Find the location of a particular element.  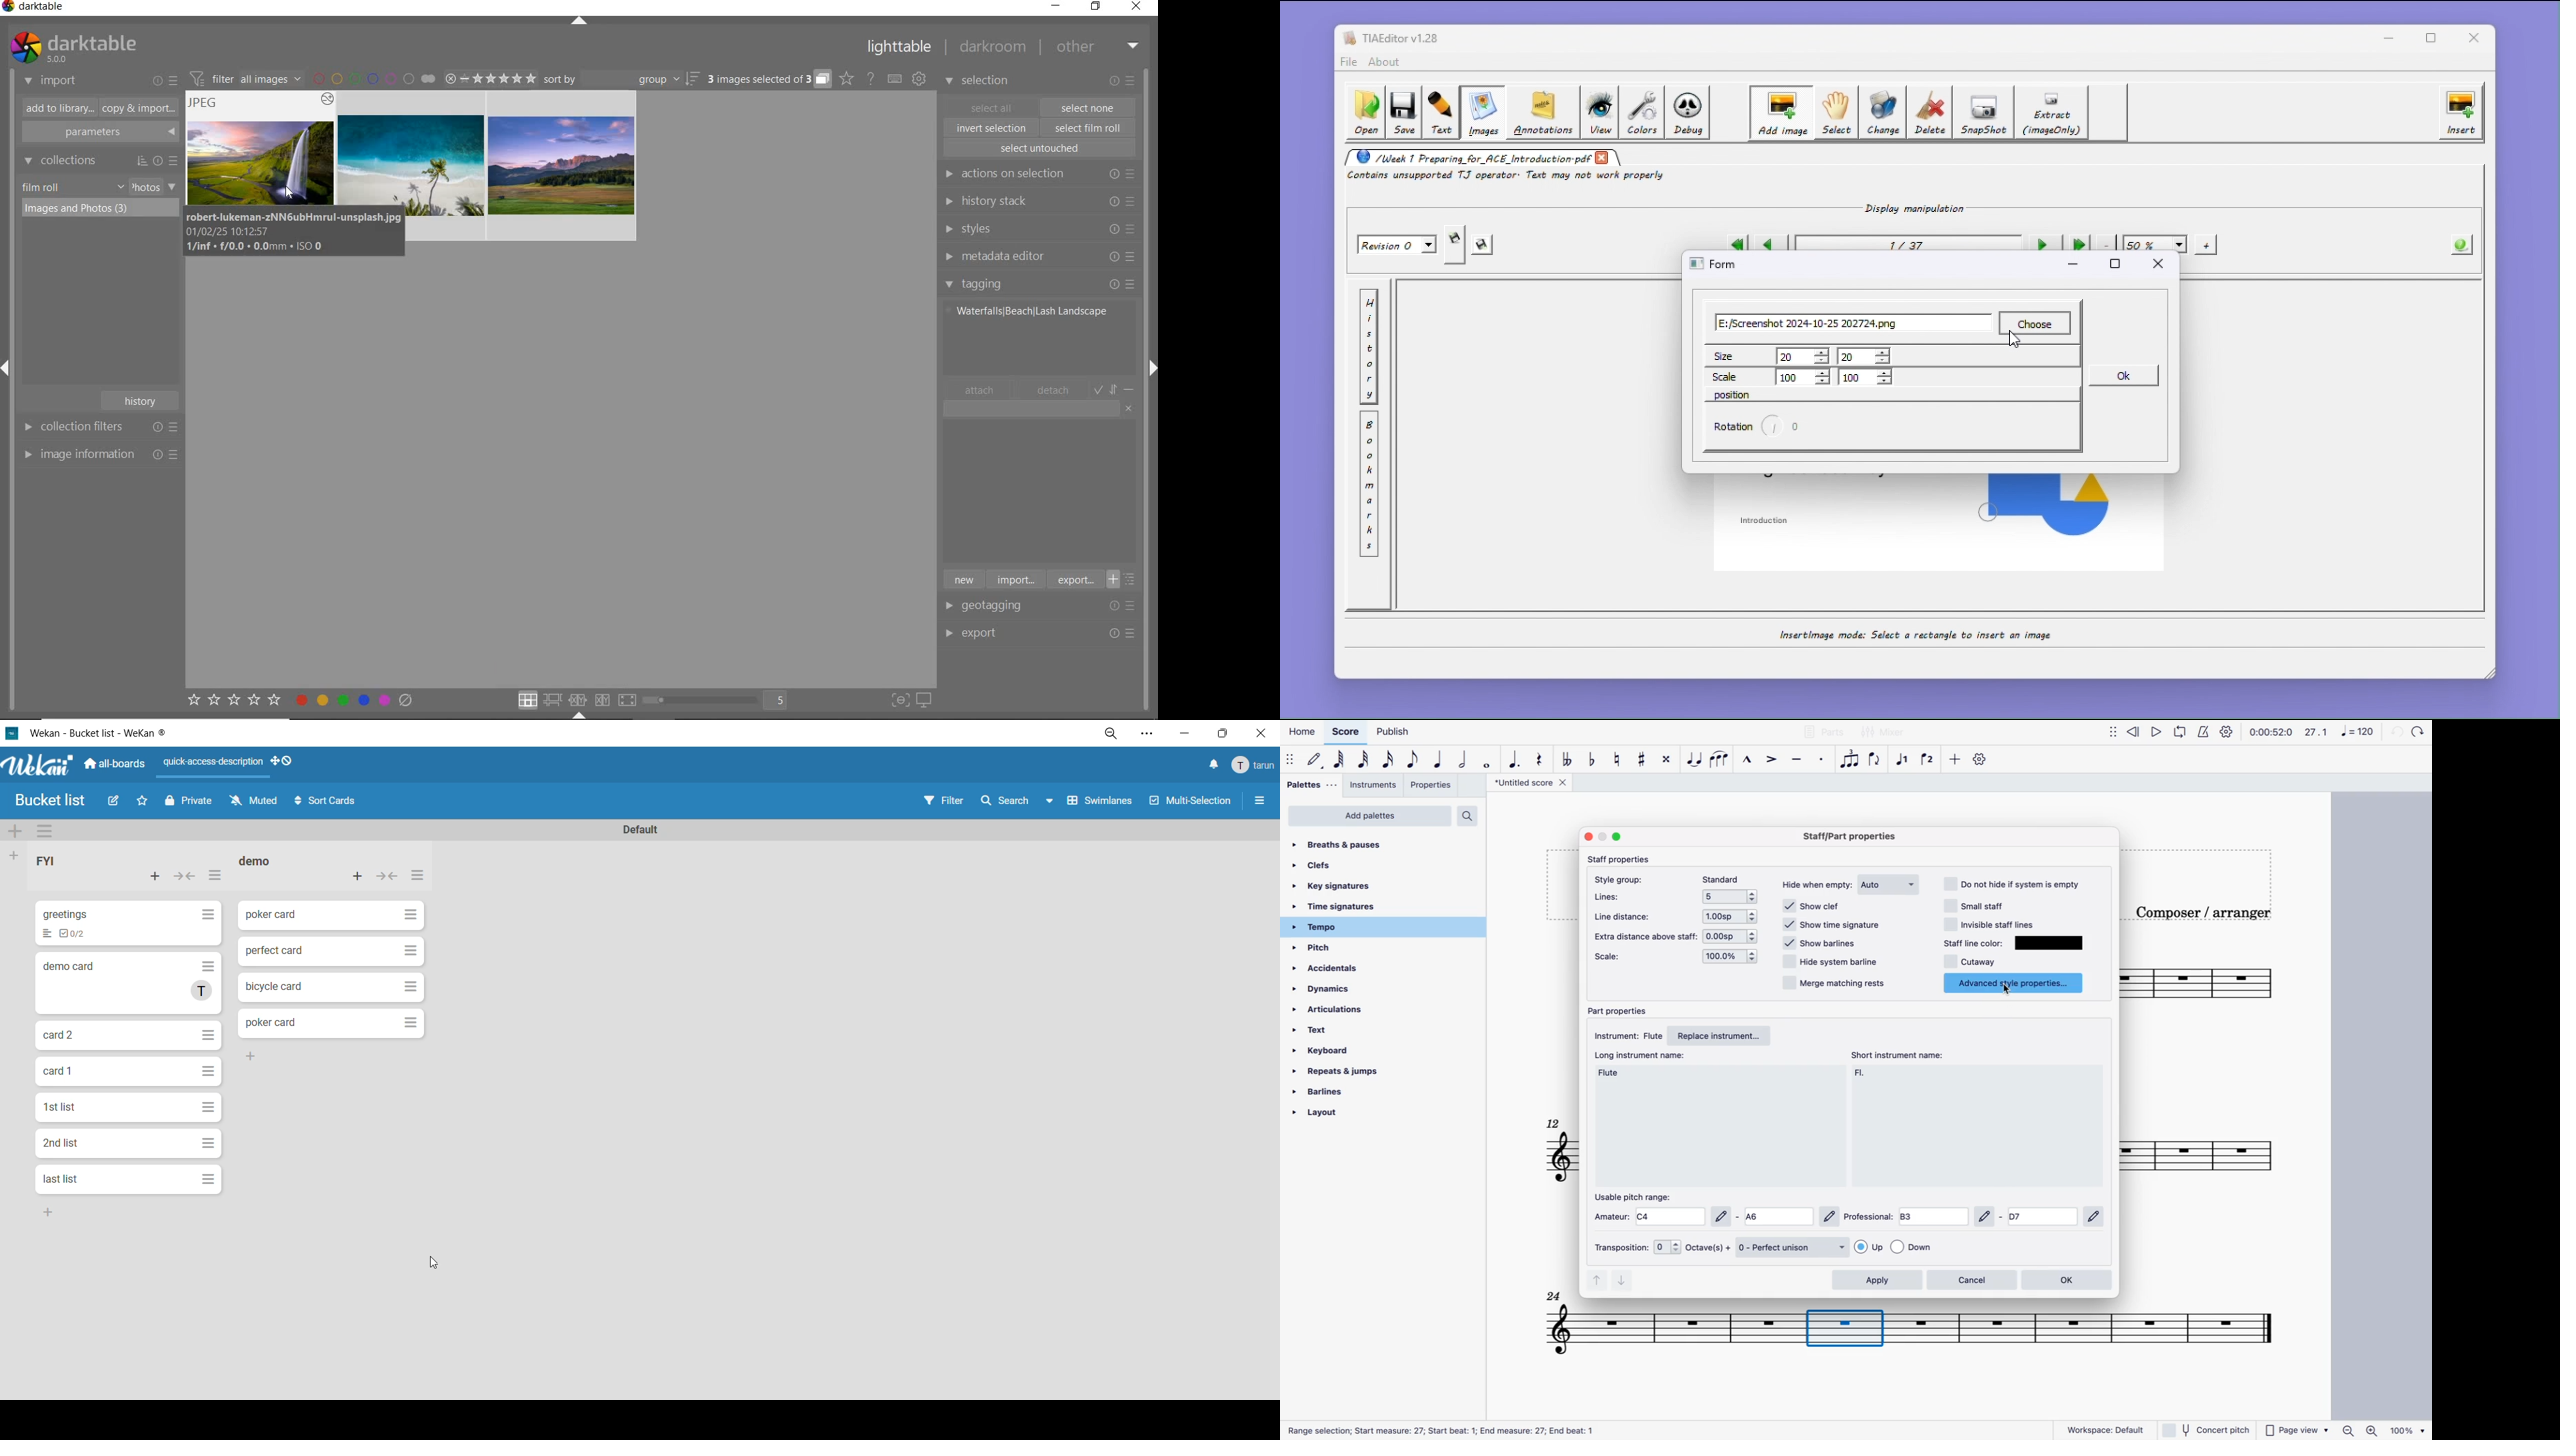

set display profile is located at coordinates (924, 701).